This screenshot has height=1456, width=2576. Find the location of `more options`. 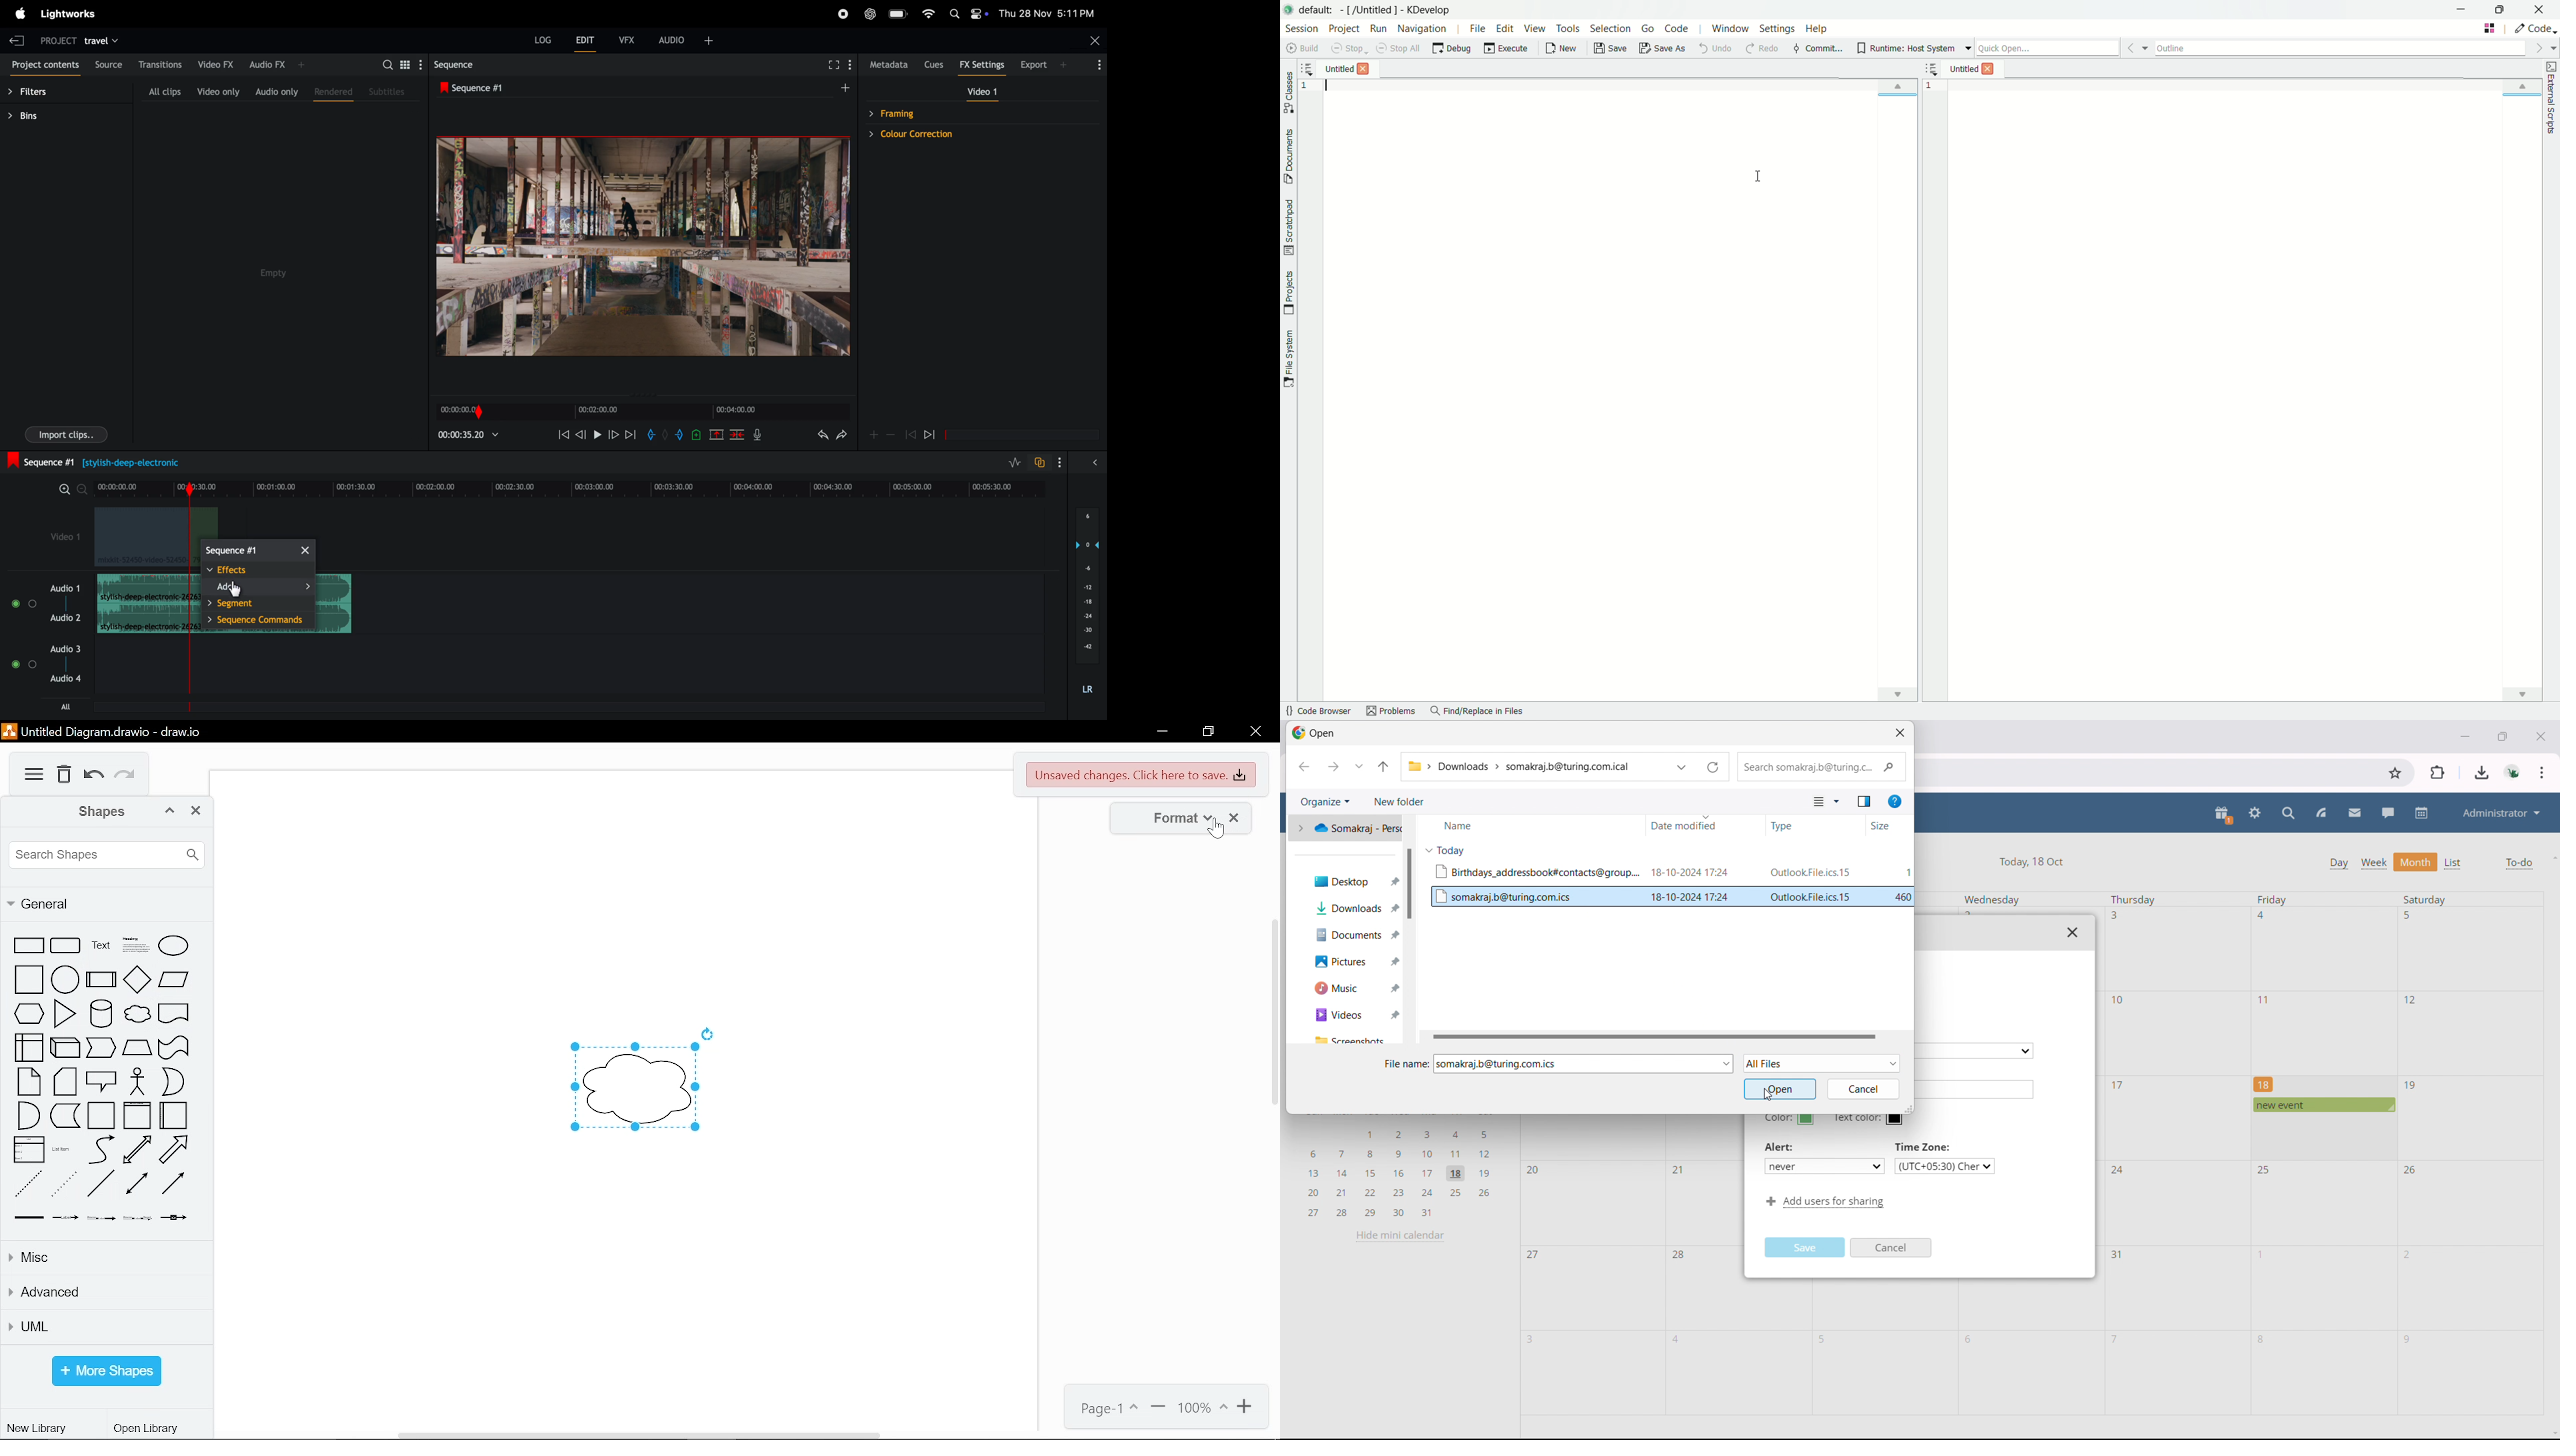

more options is located at coordinates (1929, 69).